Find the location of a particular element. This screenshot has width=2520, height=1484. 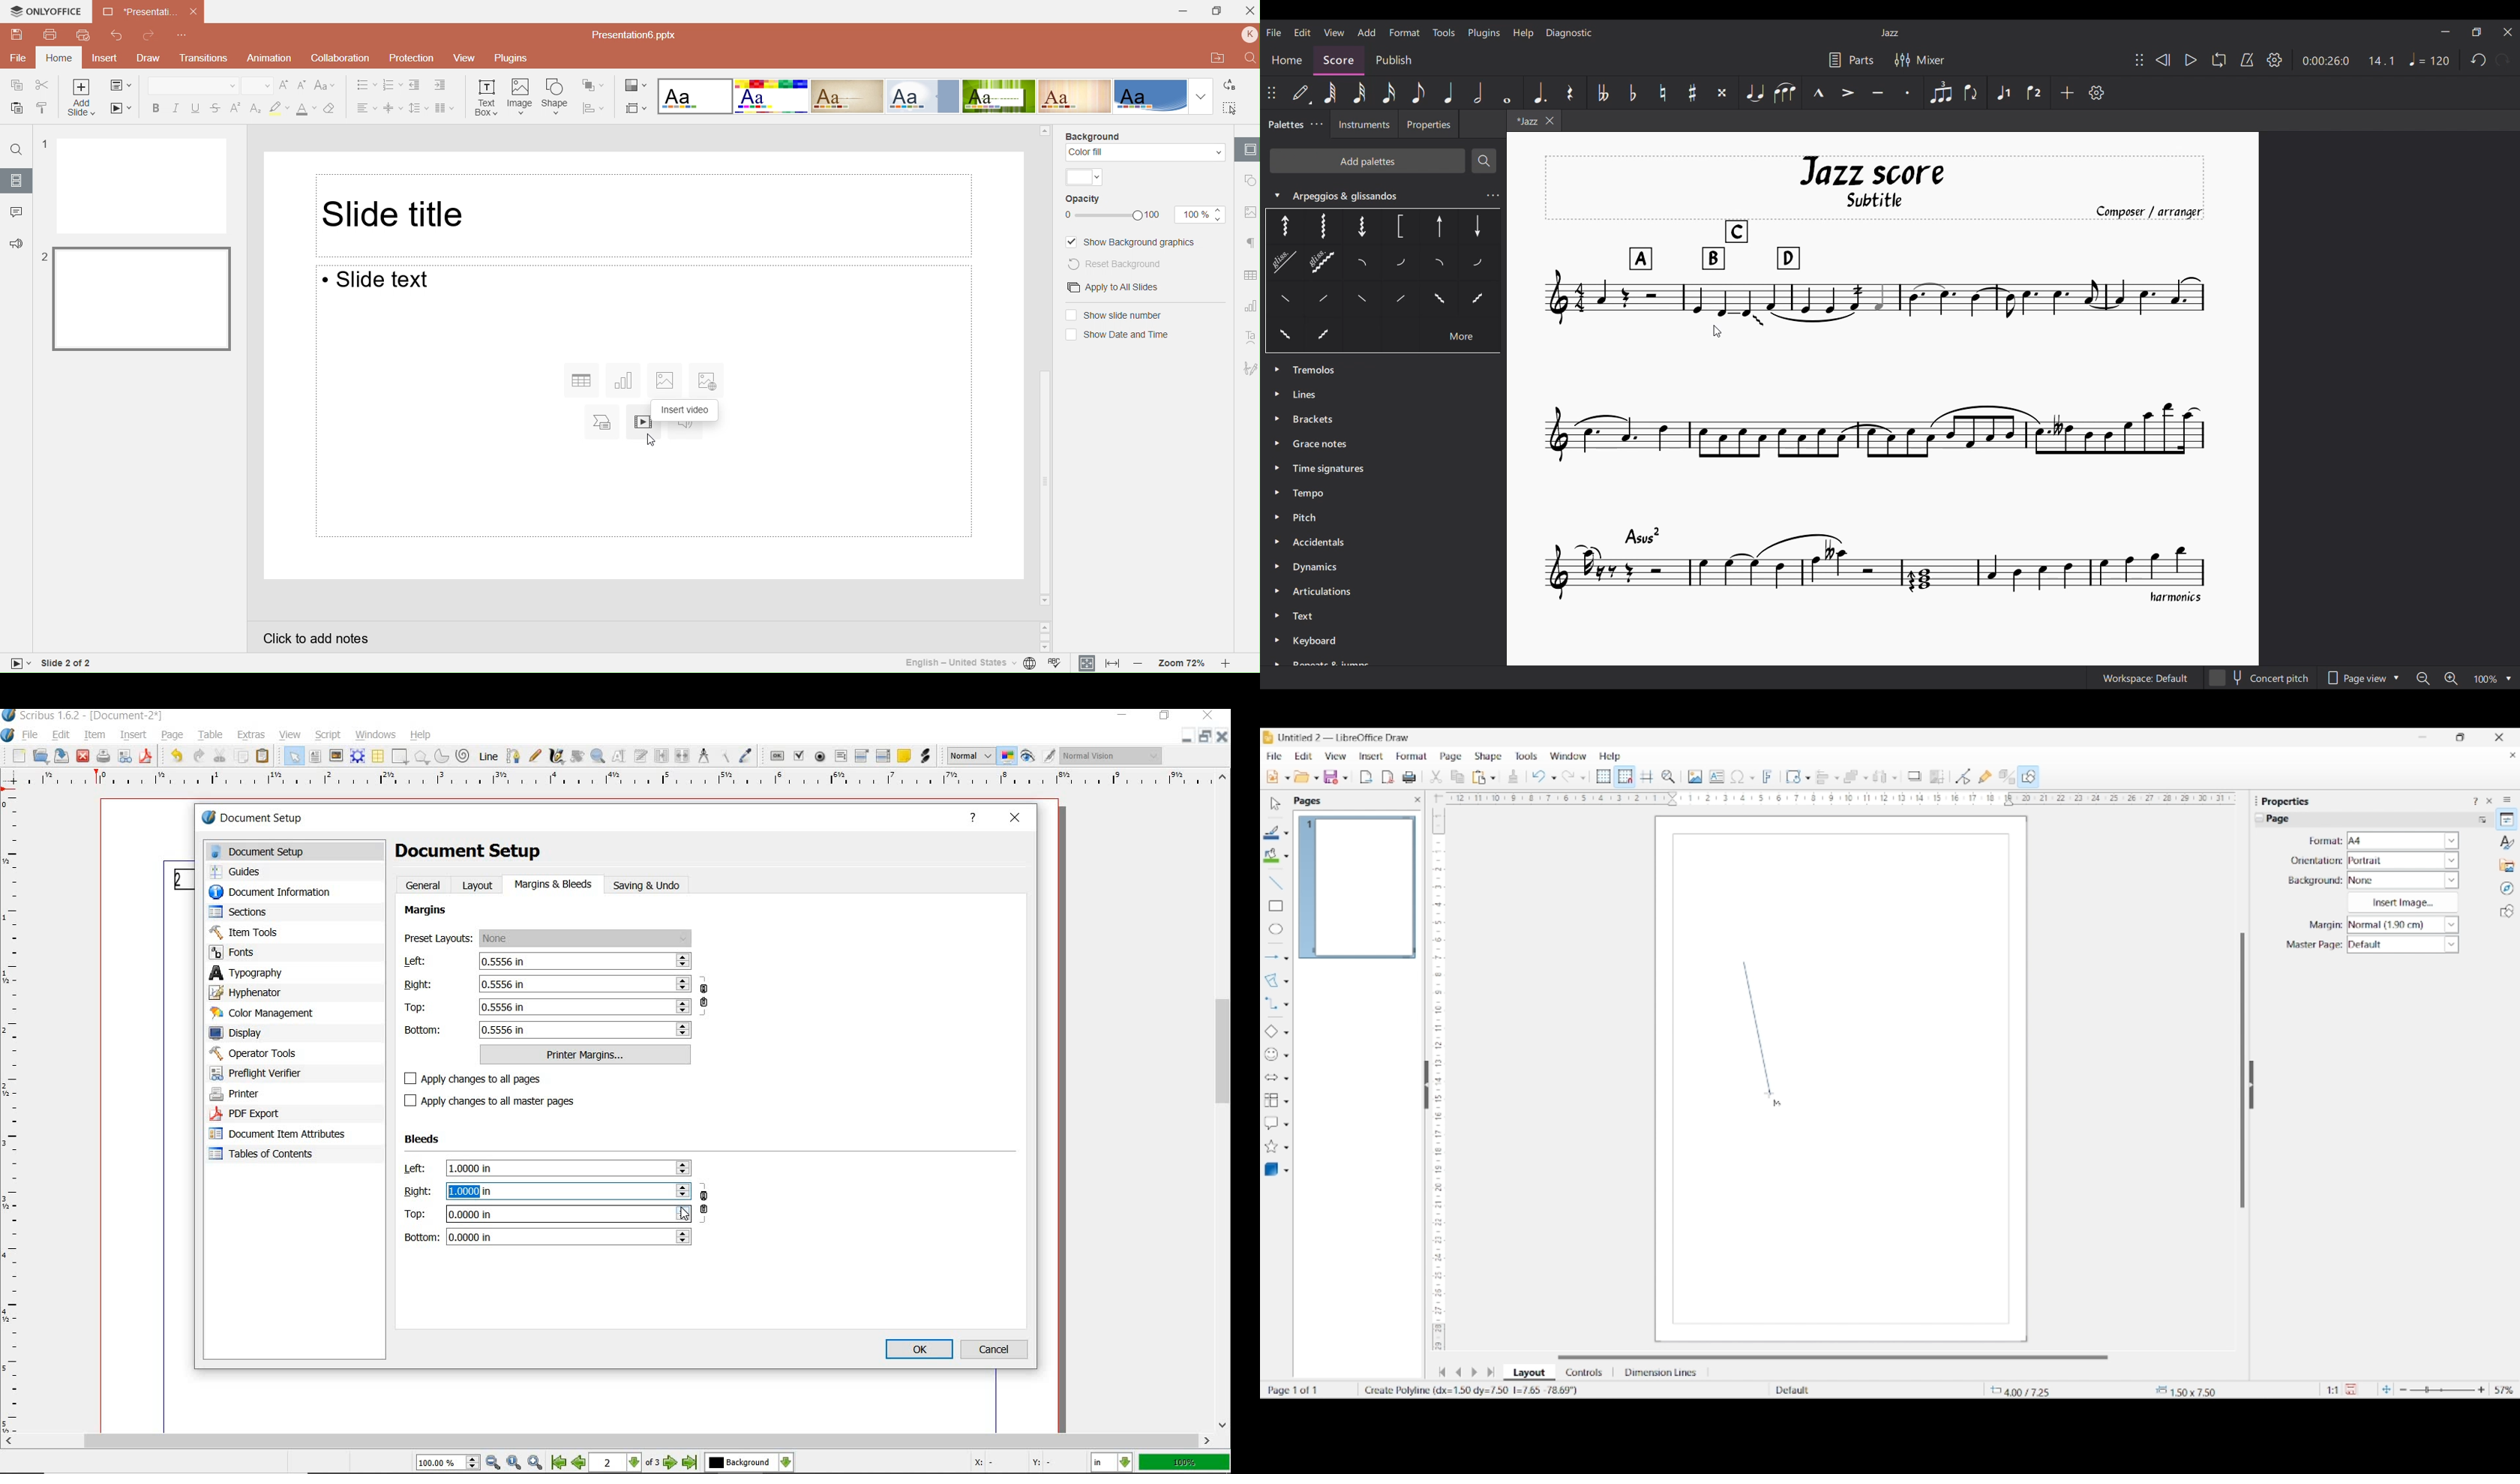

Master page options is located at coordinates (2403, 945).